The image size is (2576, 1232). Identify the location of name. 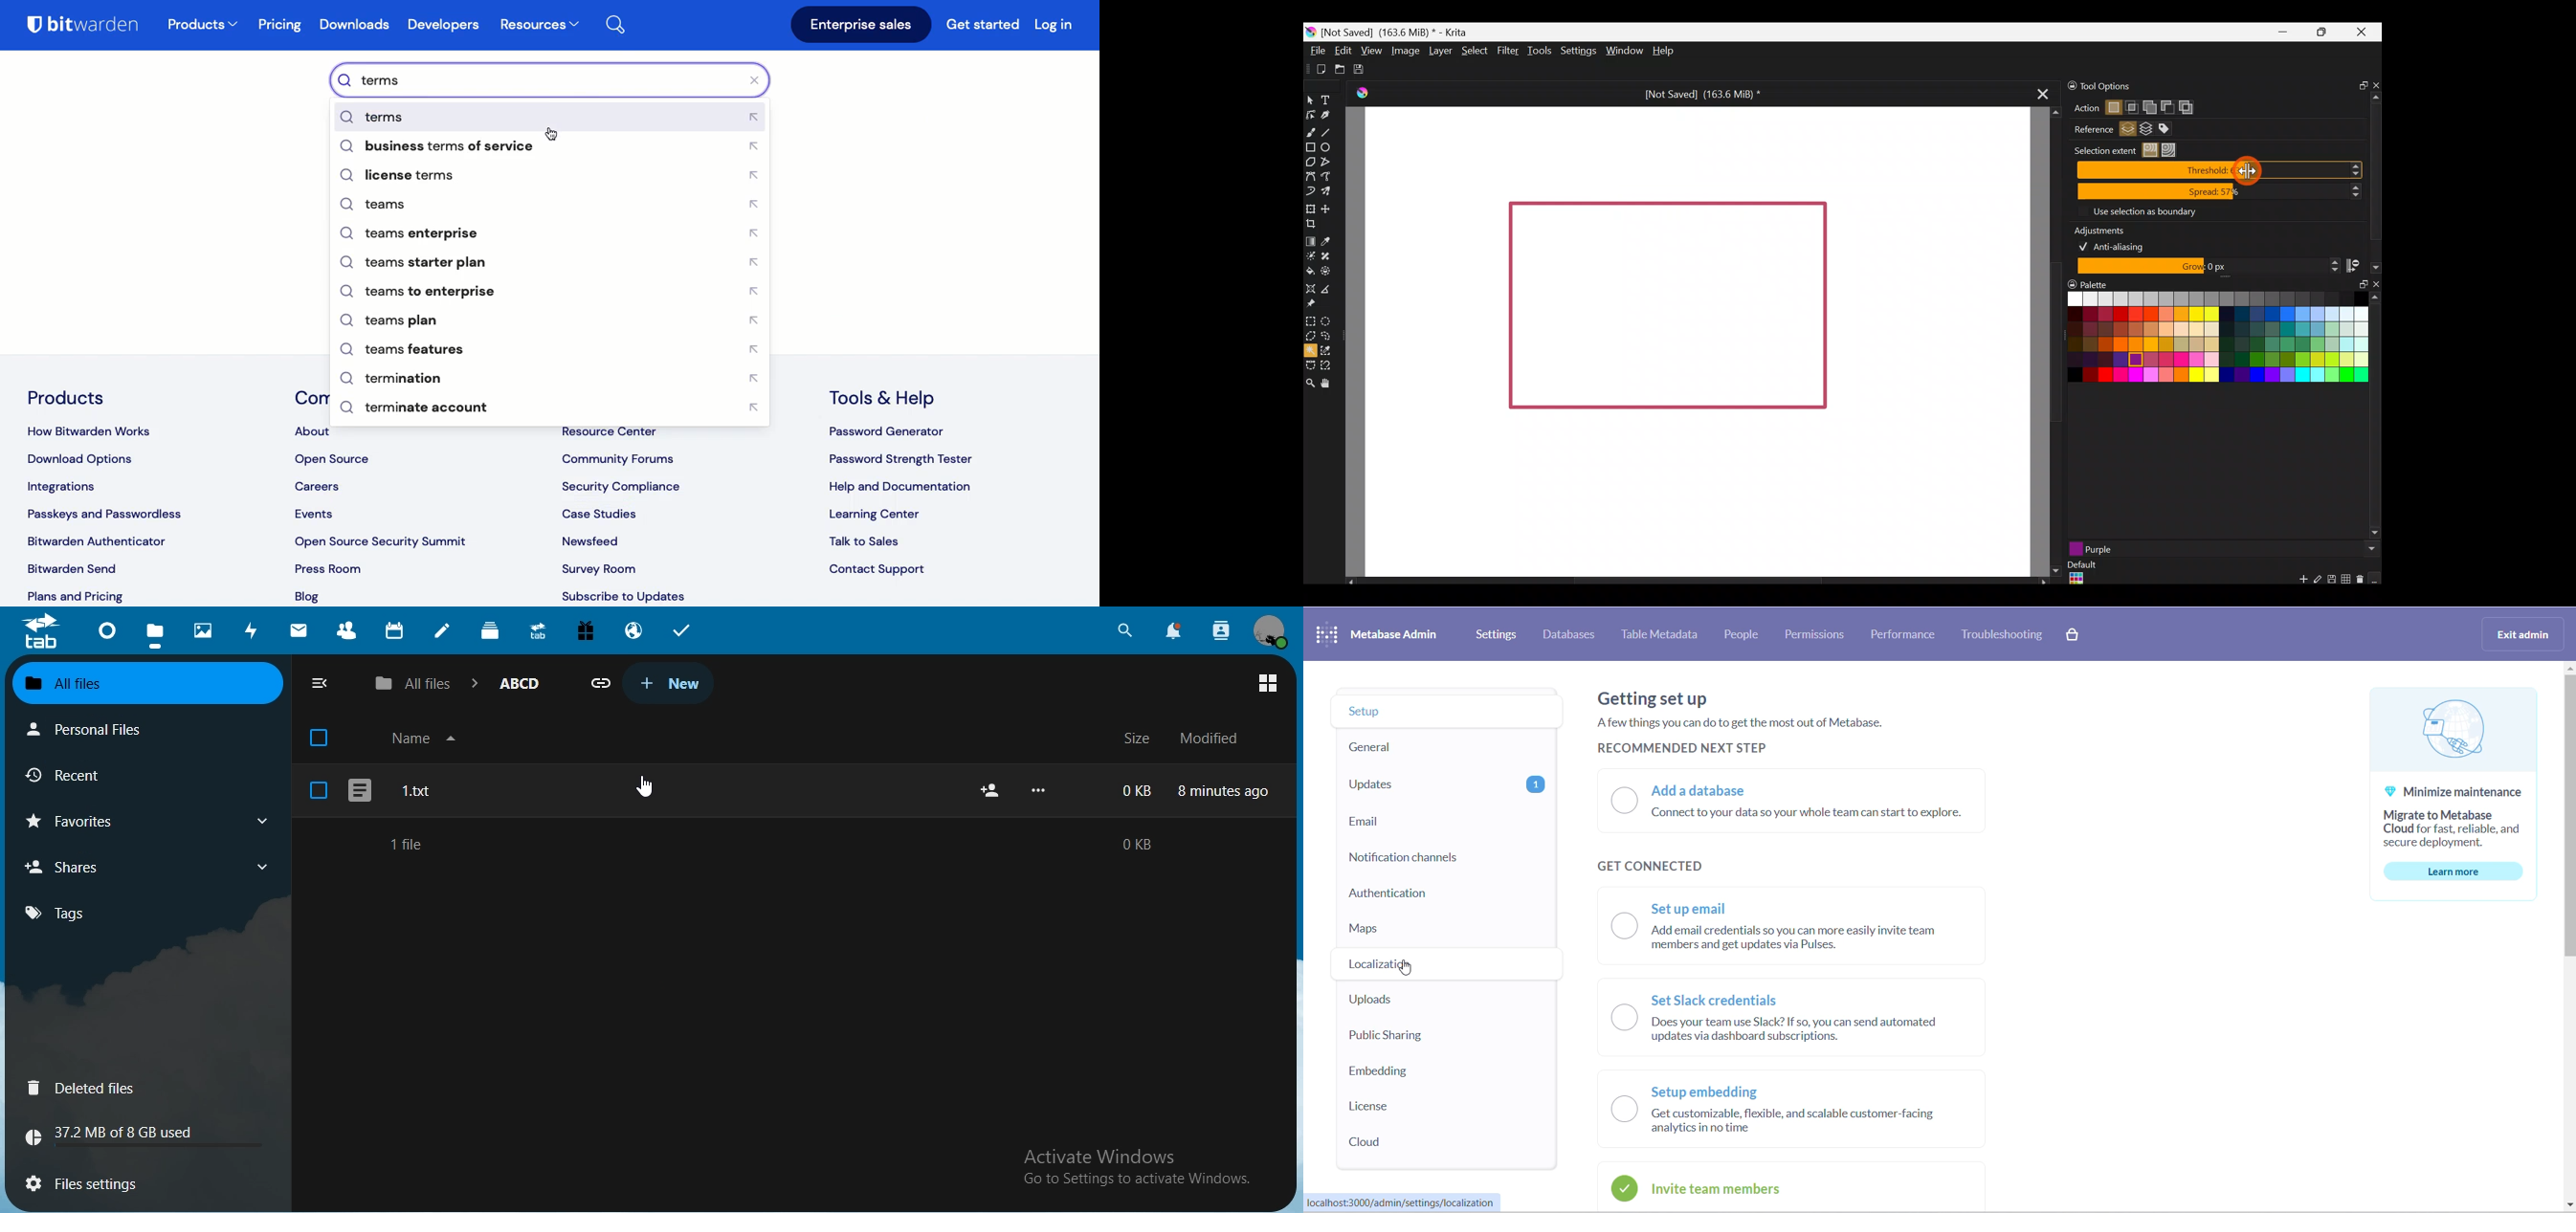
(426, 737).